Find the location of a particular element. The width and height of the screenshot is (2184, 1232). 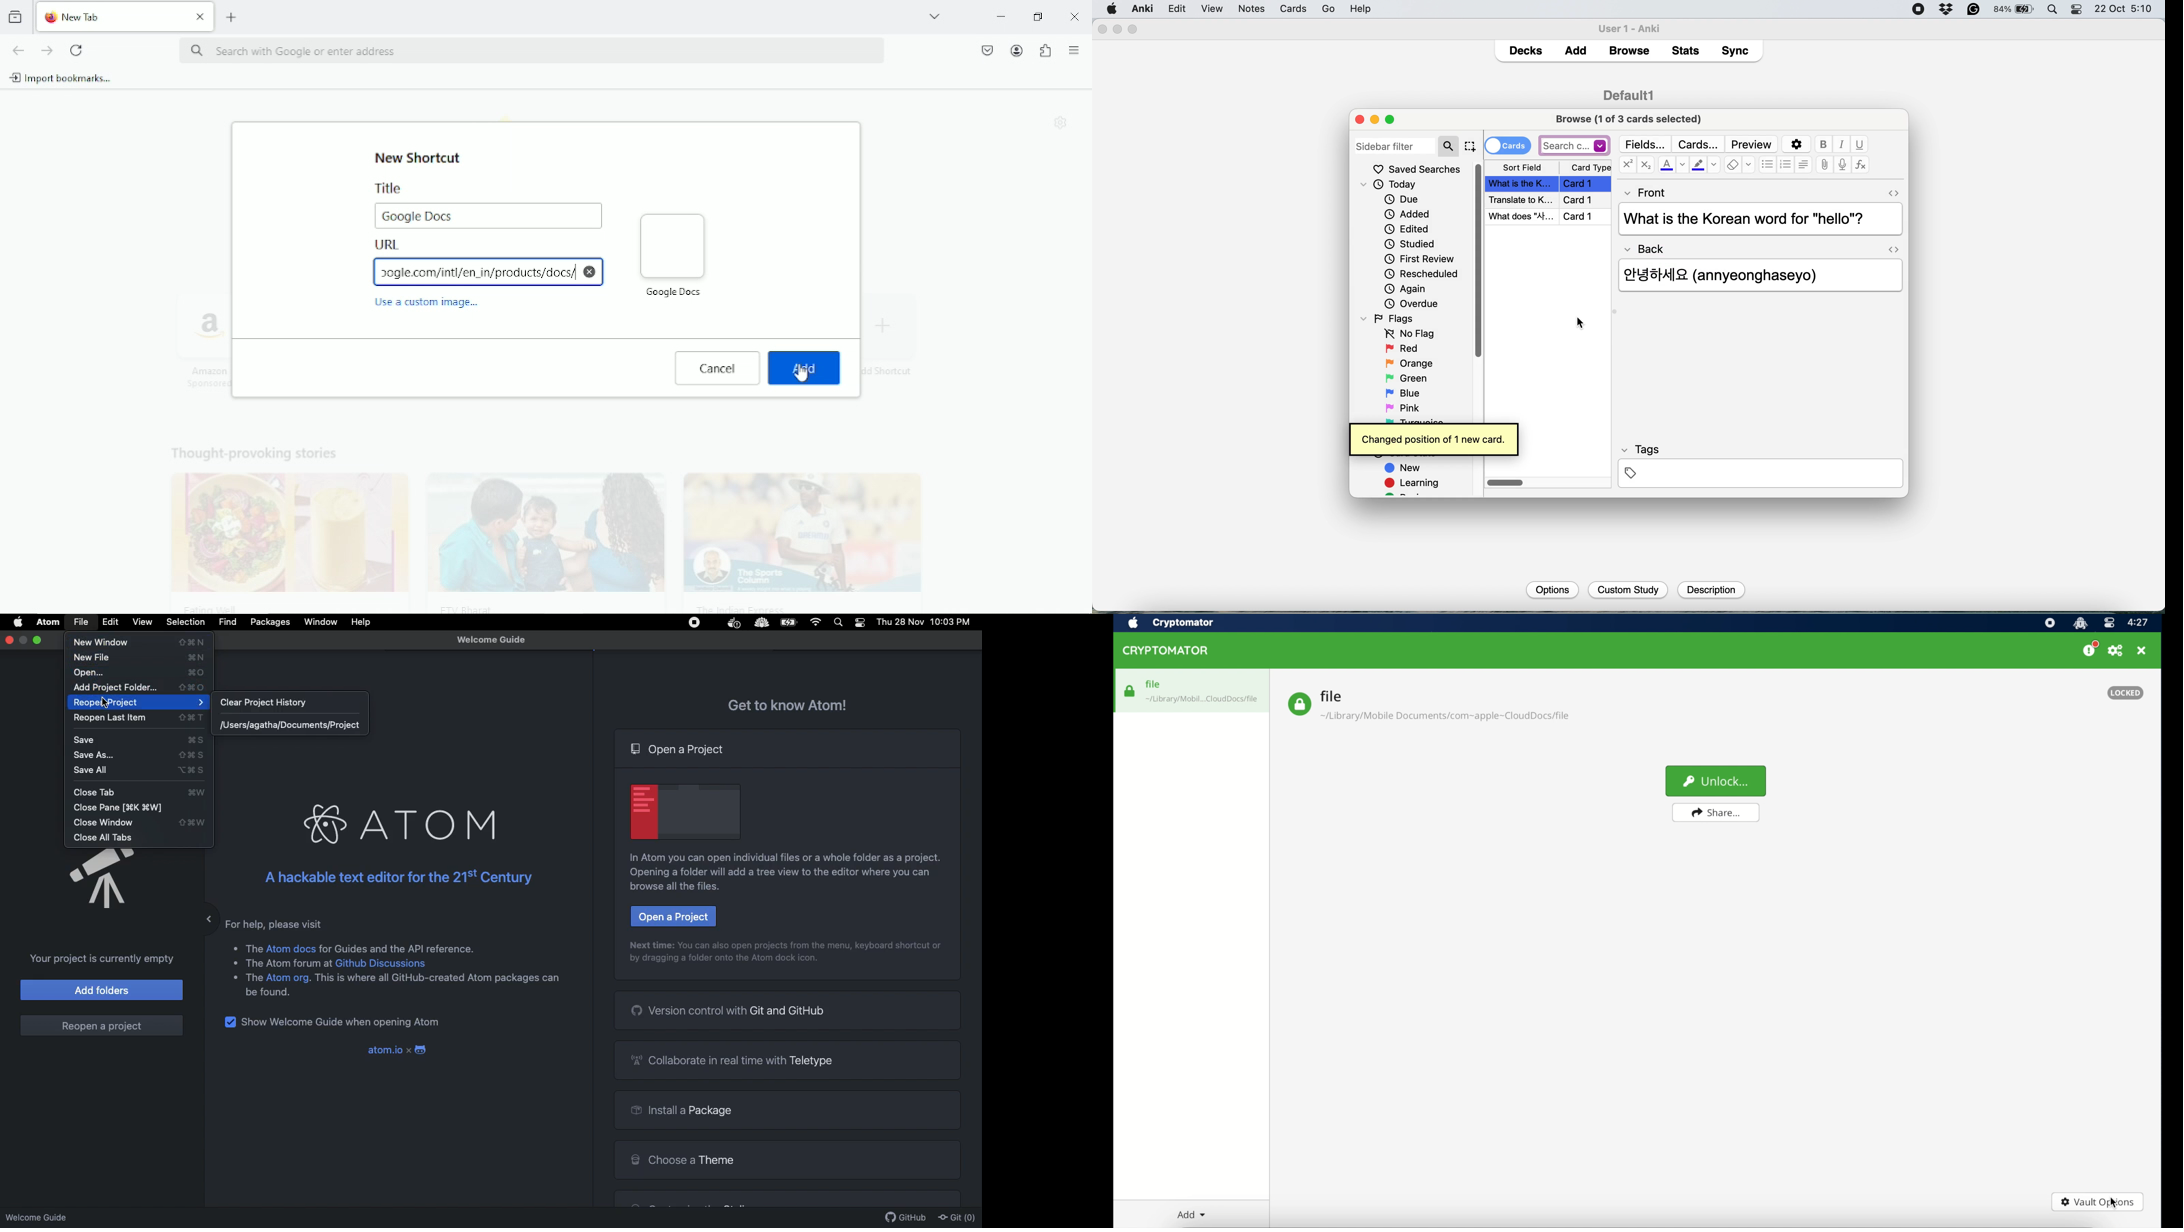

red is located at coordinates (1403, 349).